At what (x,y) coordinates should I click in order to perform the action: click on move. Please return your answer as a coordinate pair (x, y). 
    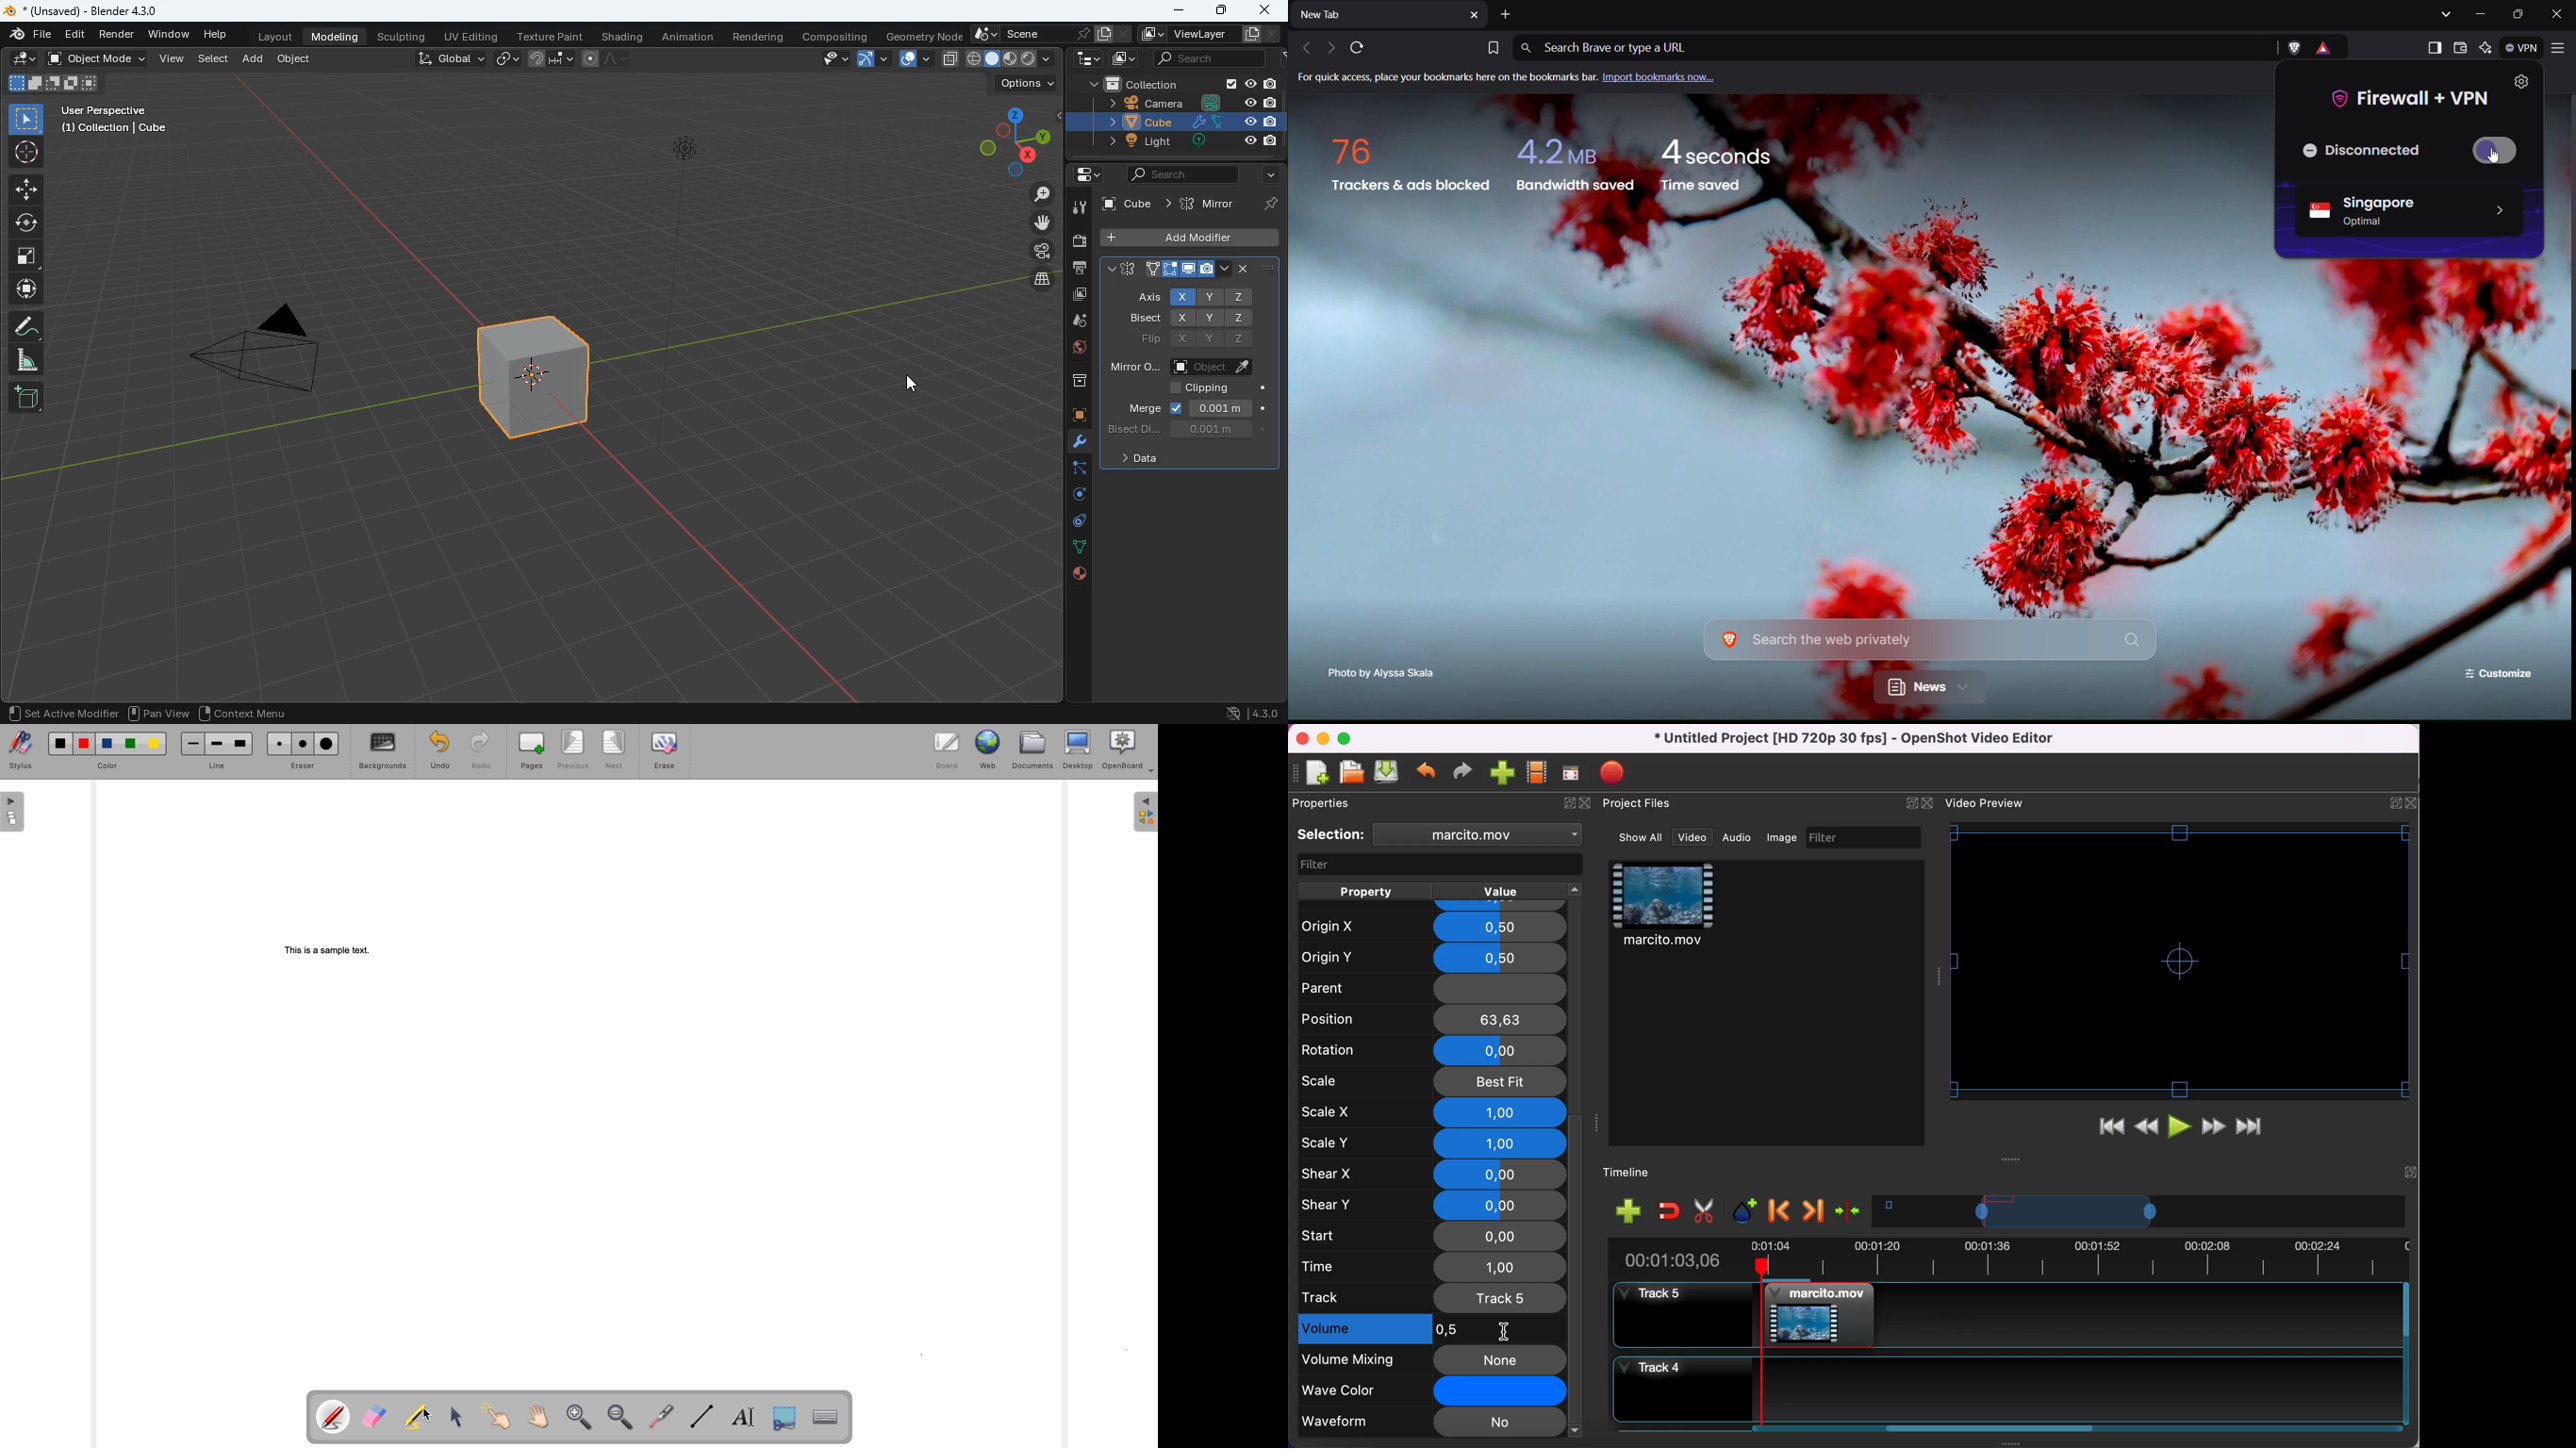
    Looking at the image, I should click on (22, 190).